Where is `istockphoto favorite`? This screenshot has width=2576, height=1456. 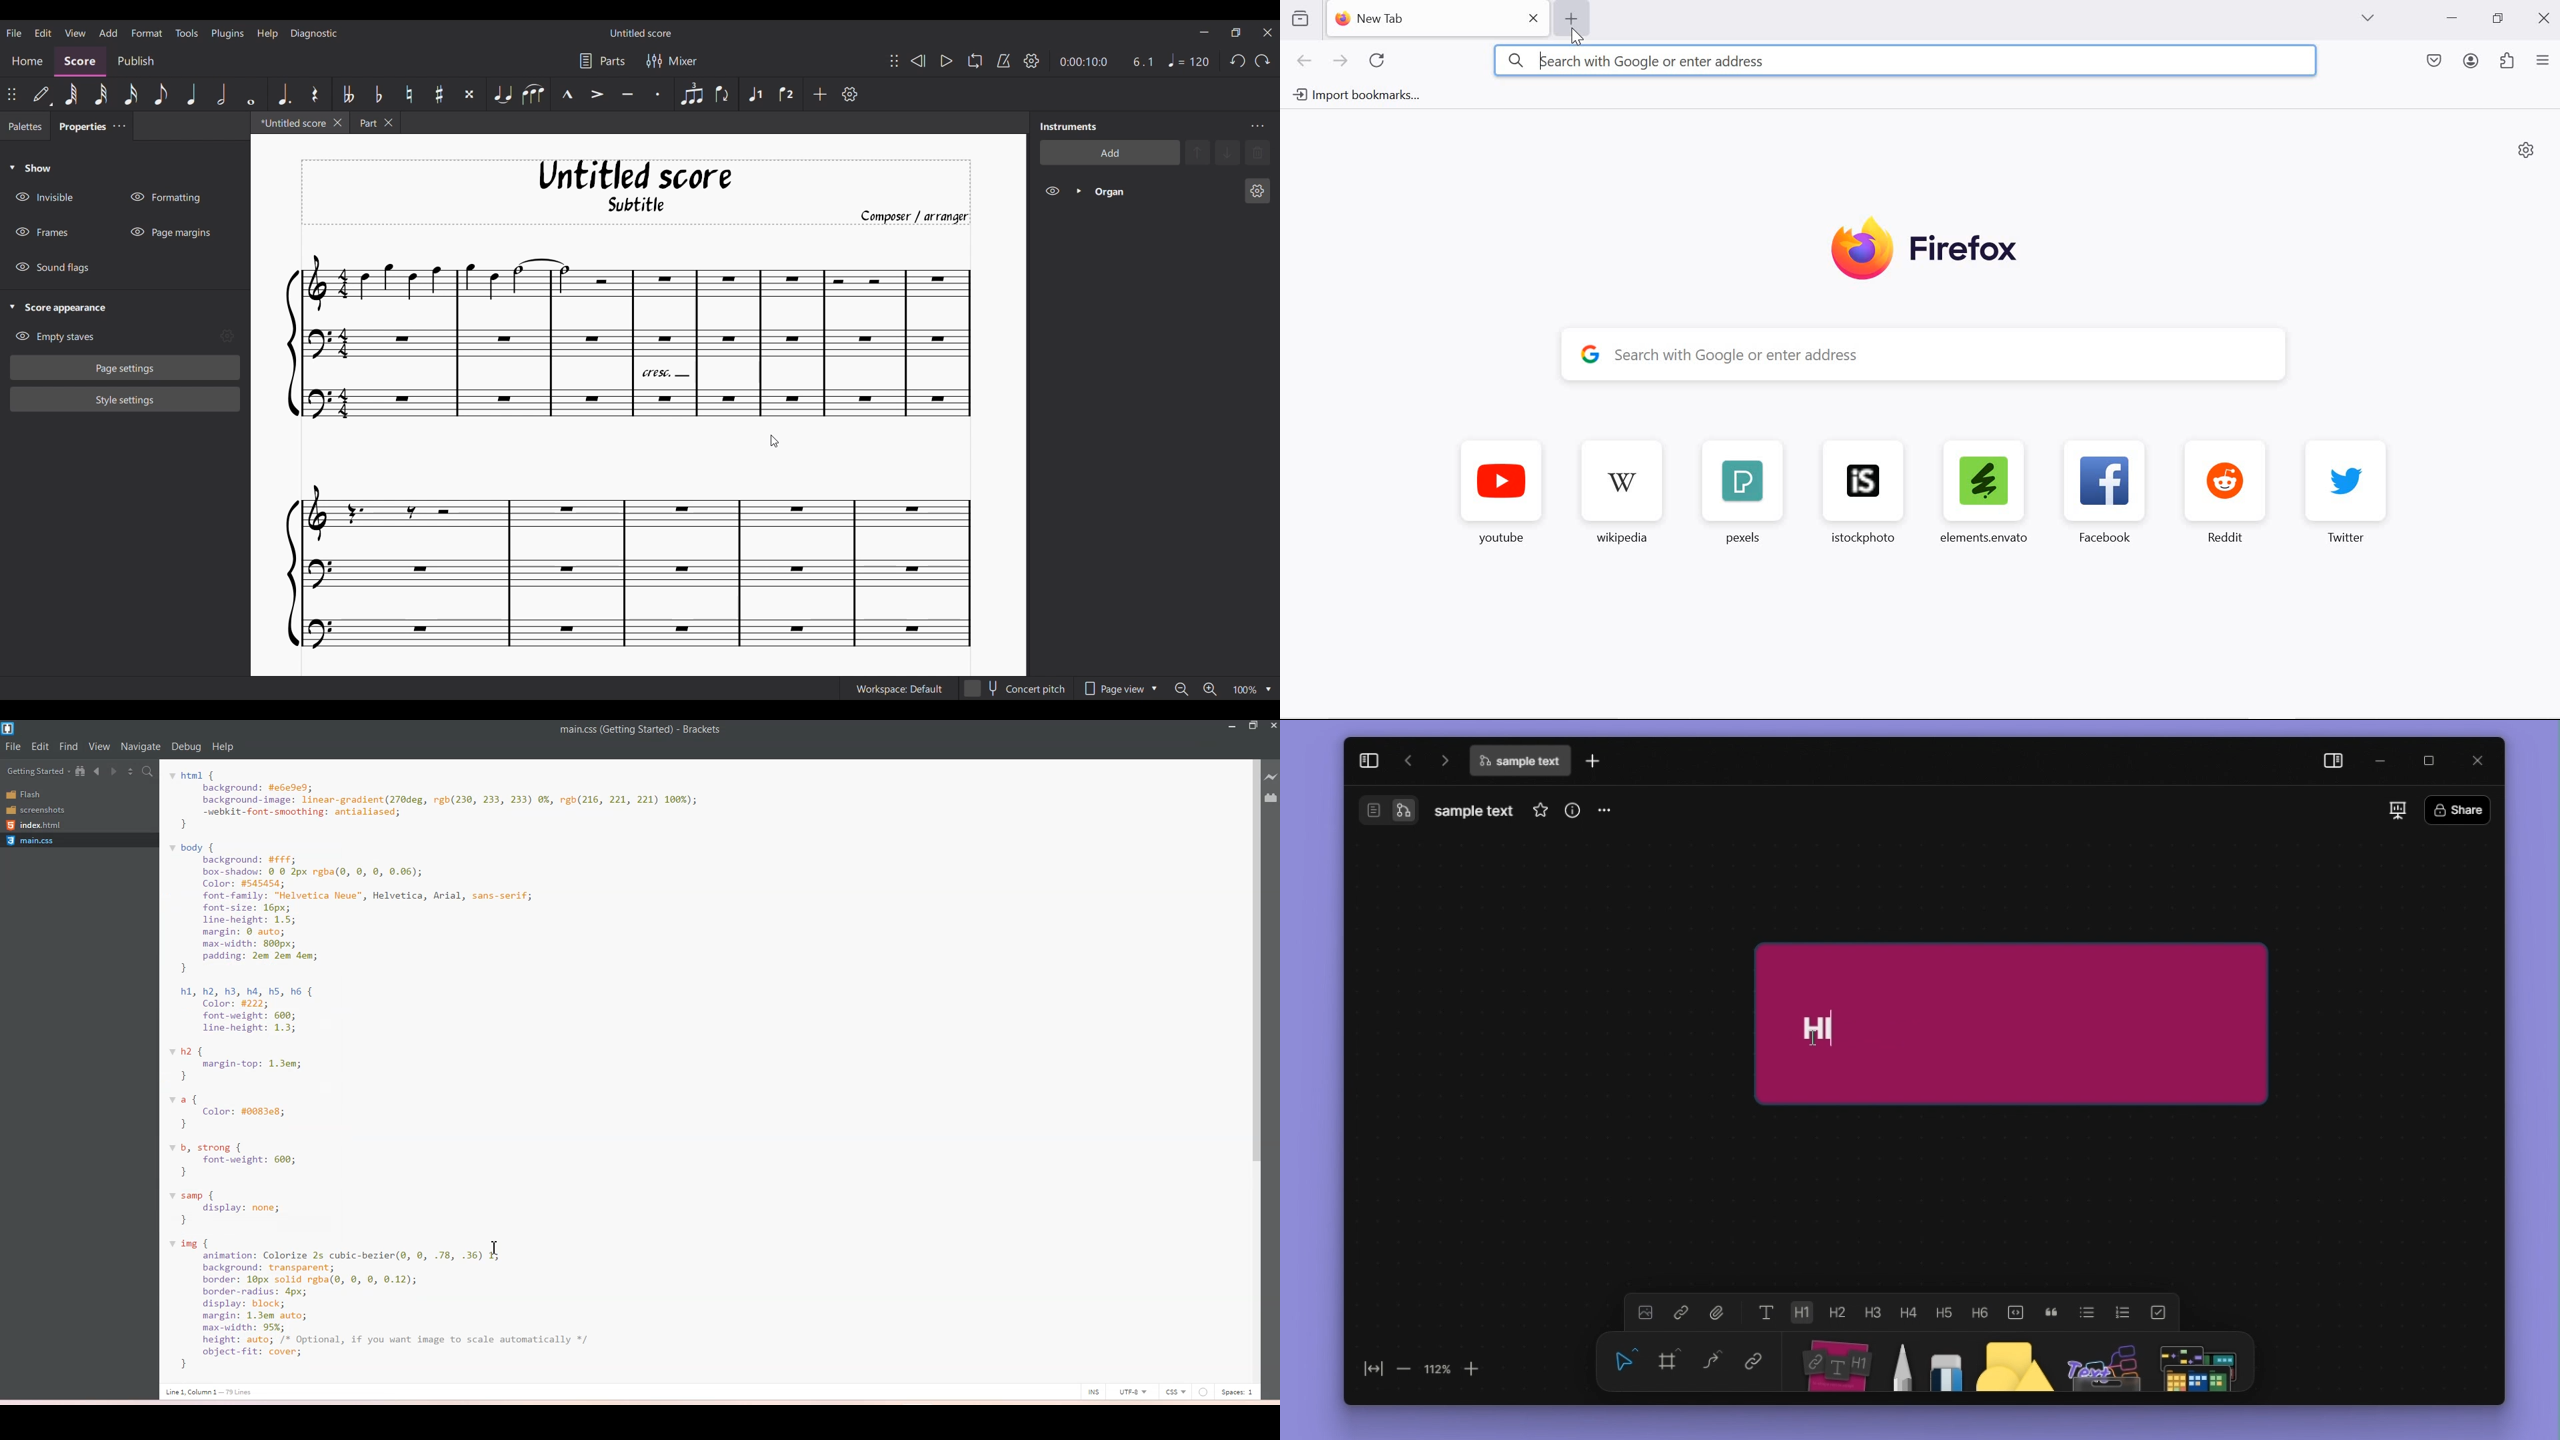
istockphoto favorite is located at coordinates (1857, 492).